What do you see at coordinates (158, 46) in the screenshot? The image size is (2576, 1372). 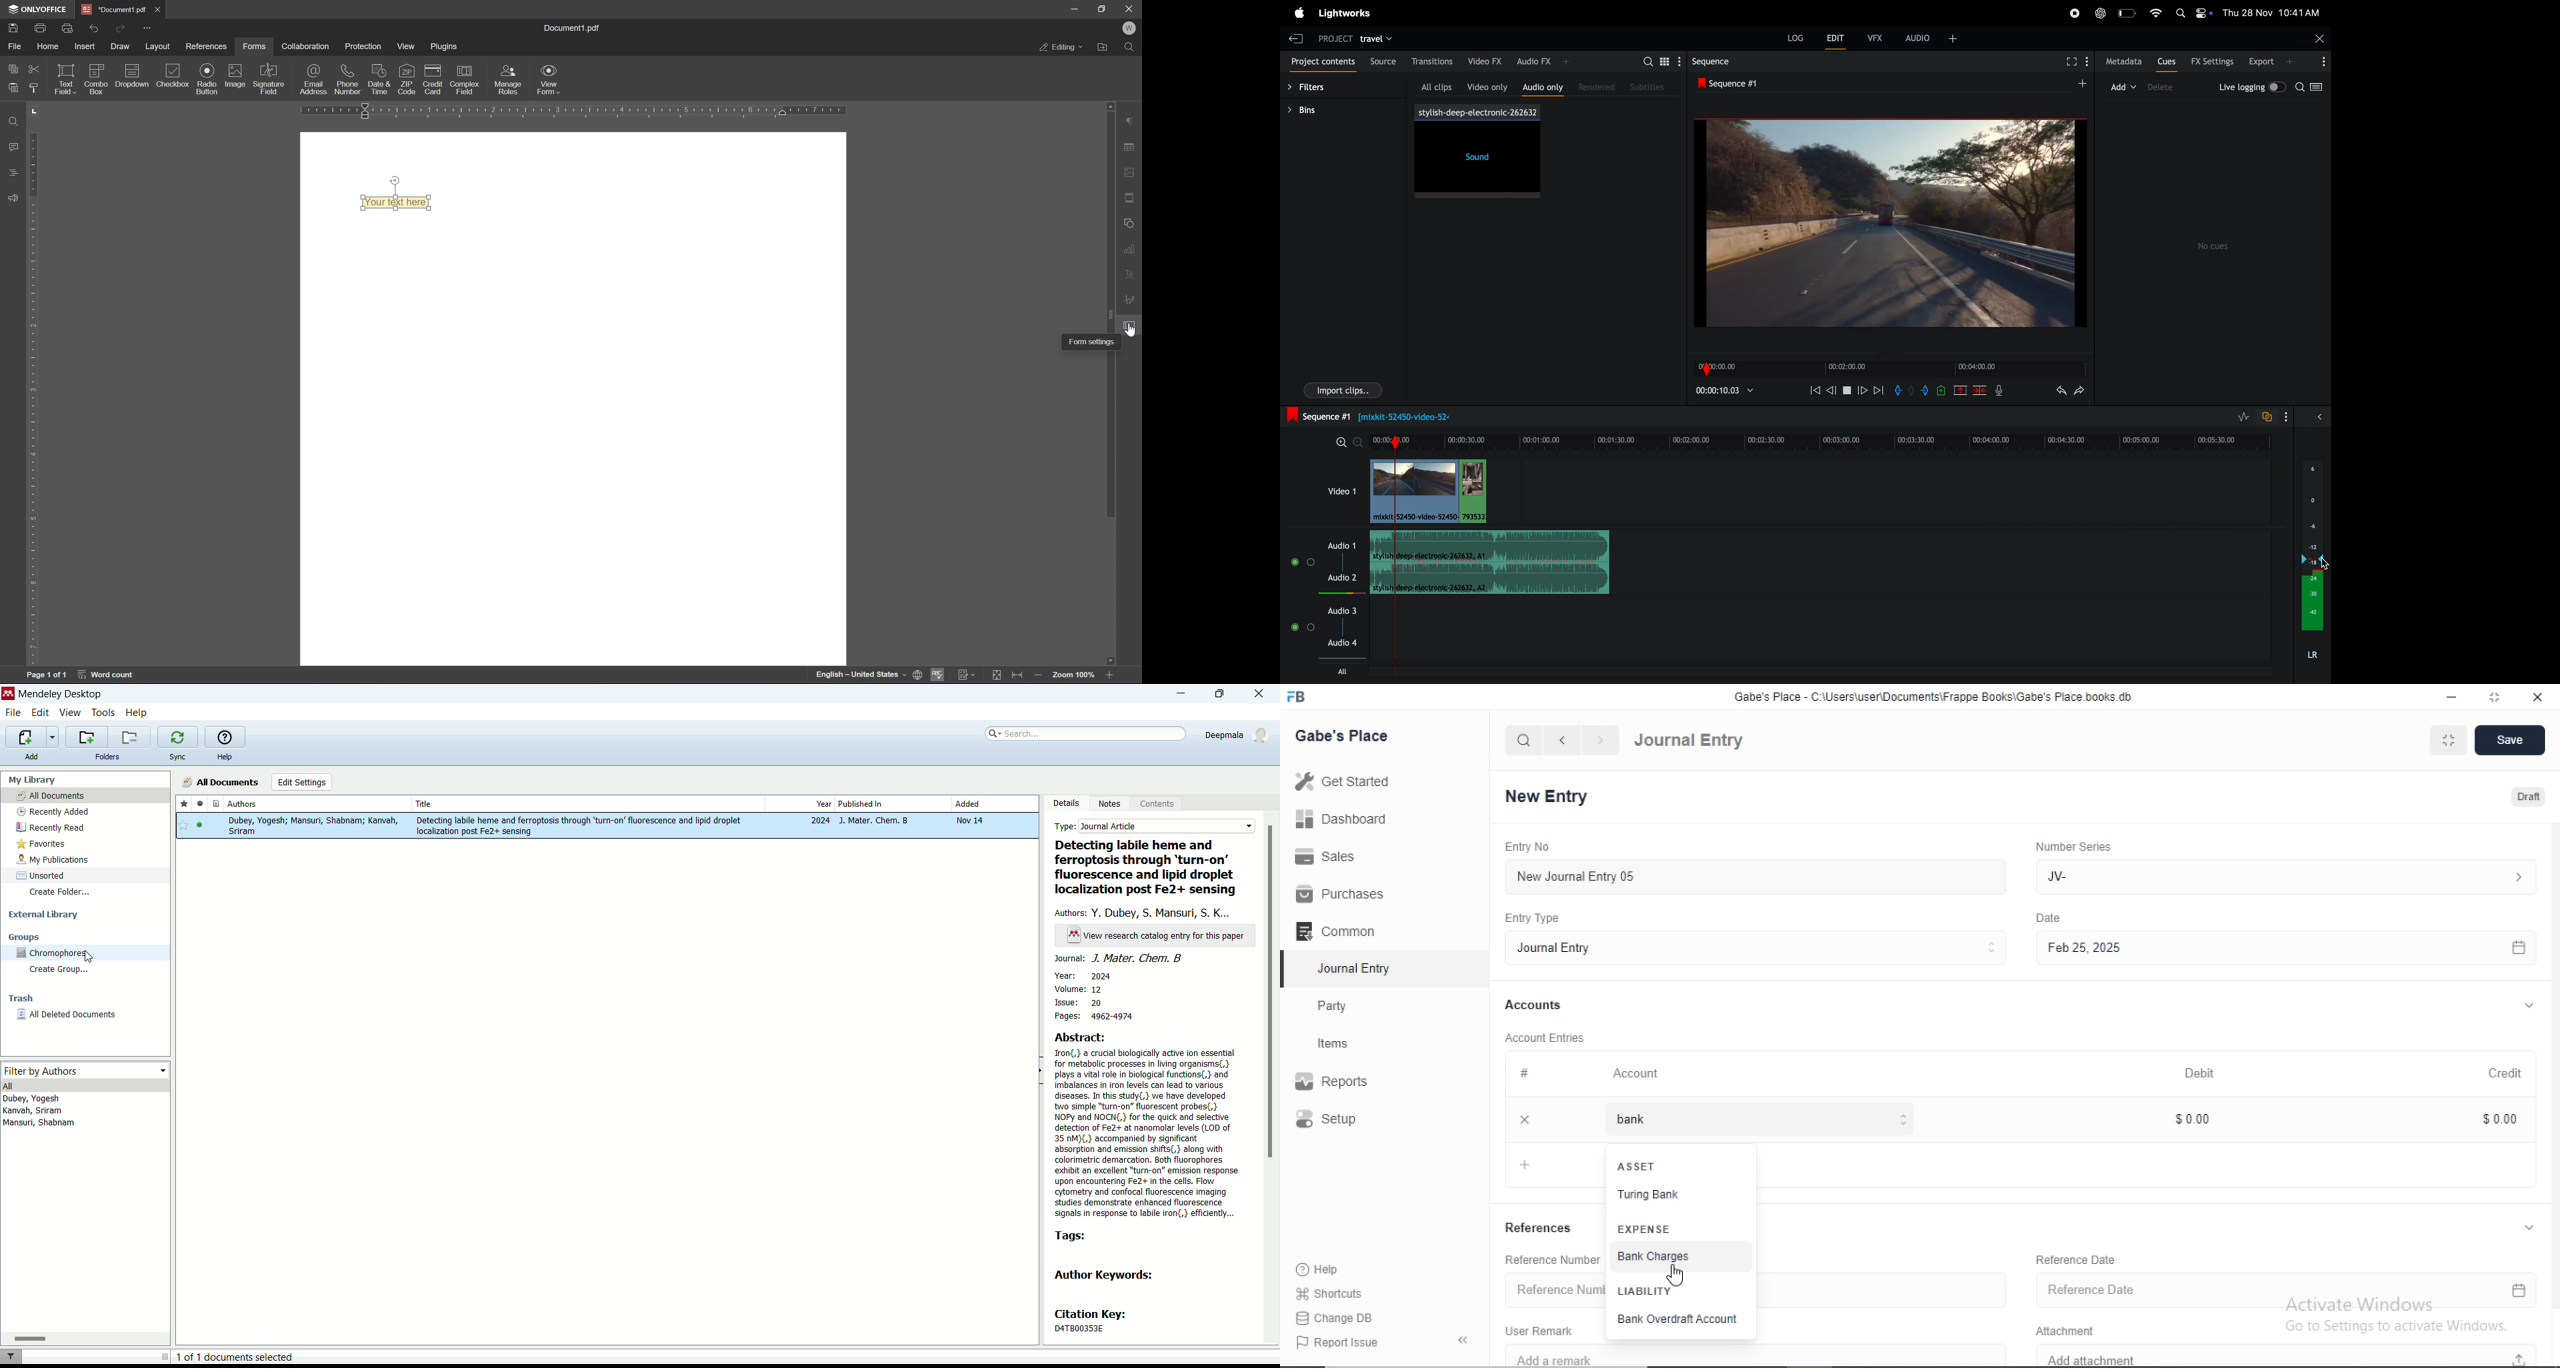 I see `layout` at bounding box center [158, 46].